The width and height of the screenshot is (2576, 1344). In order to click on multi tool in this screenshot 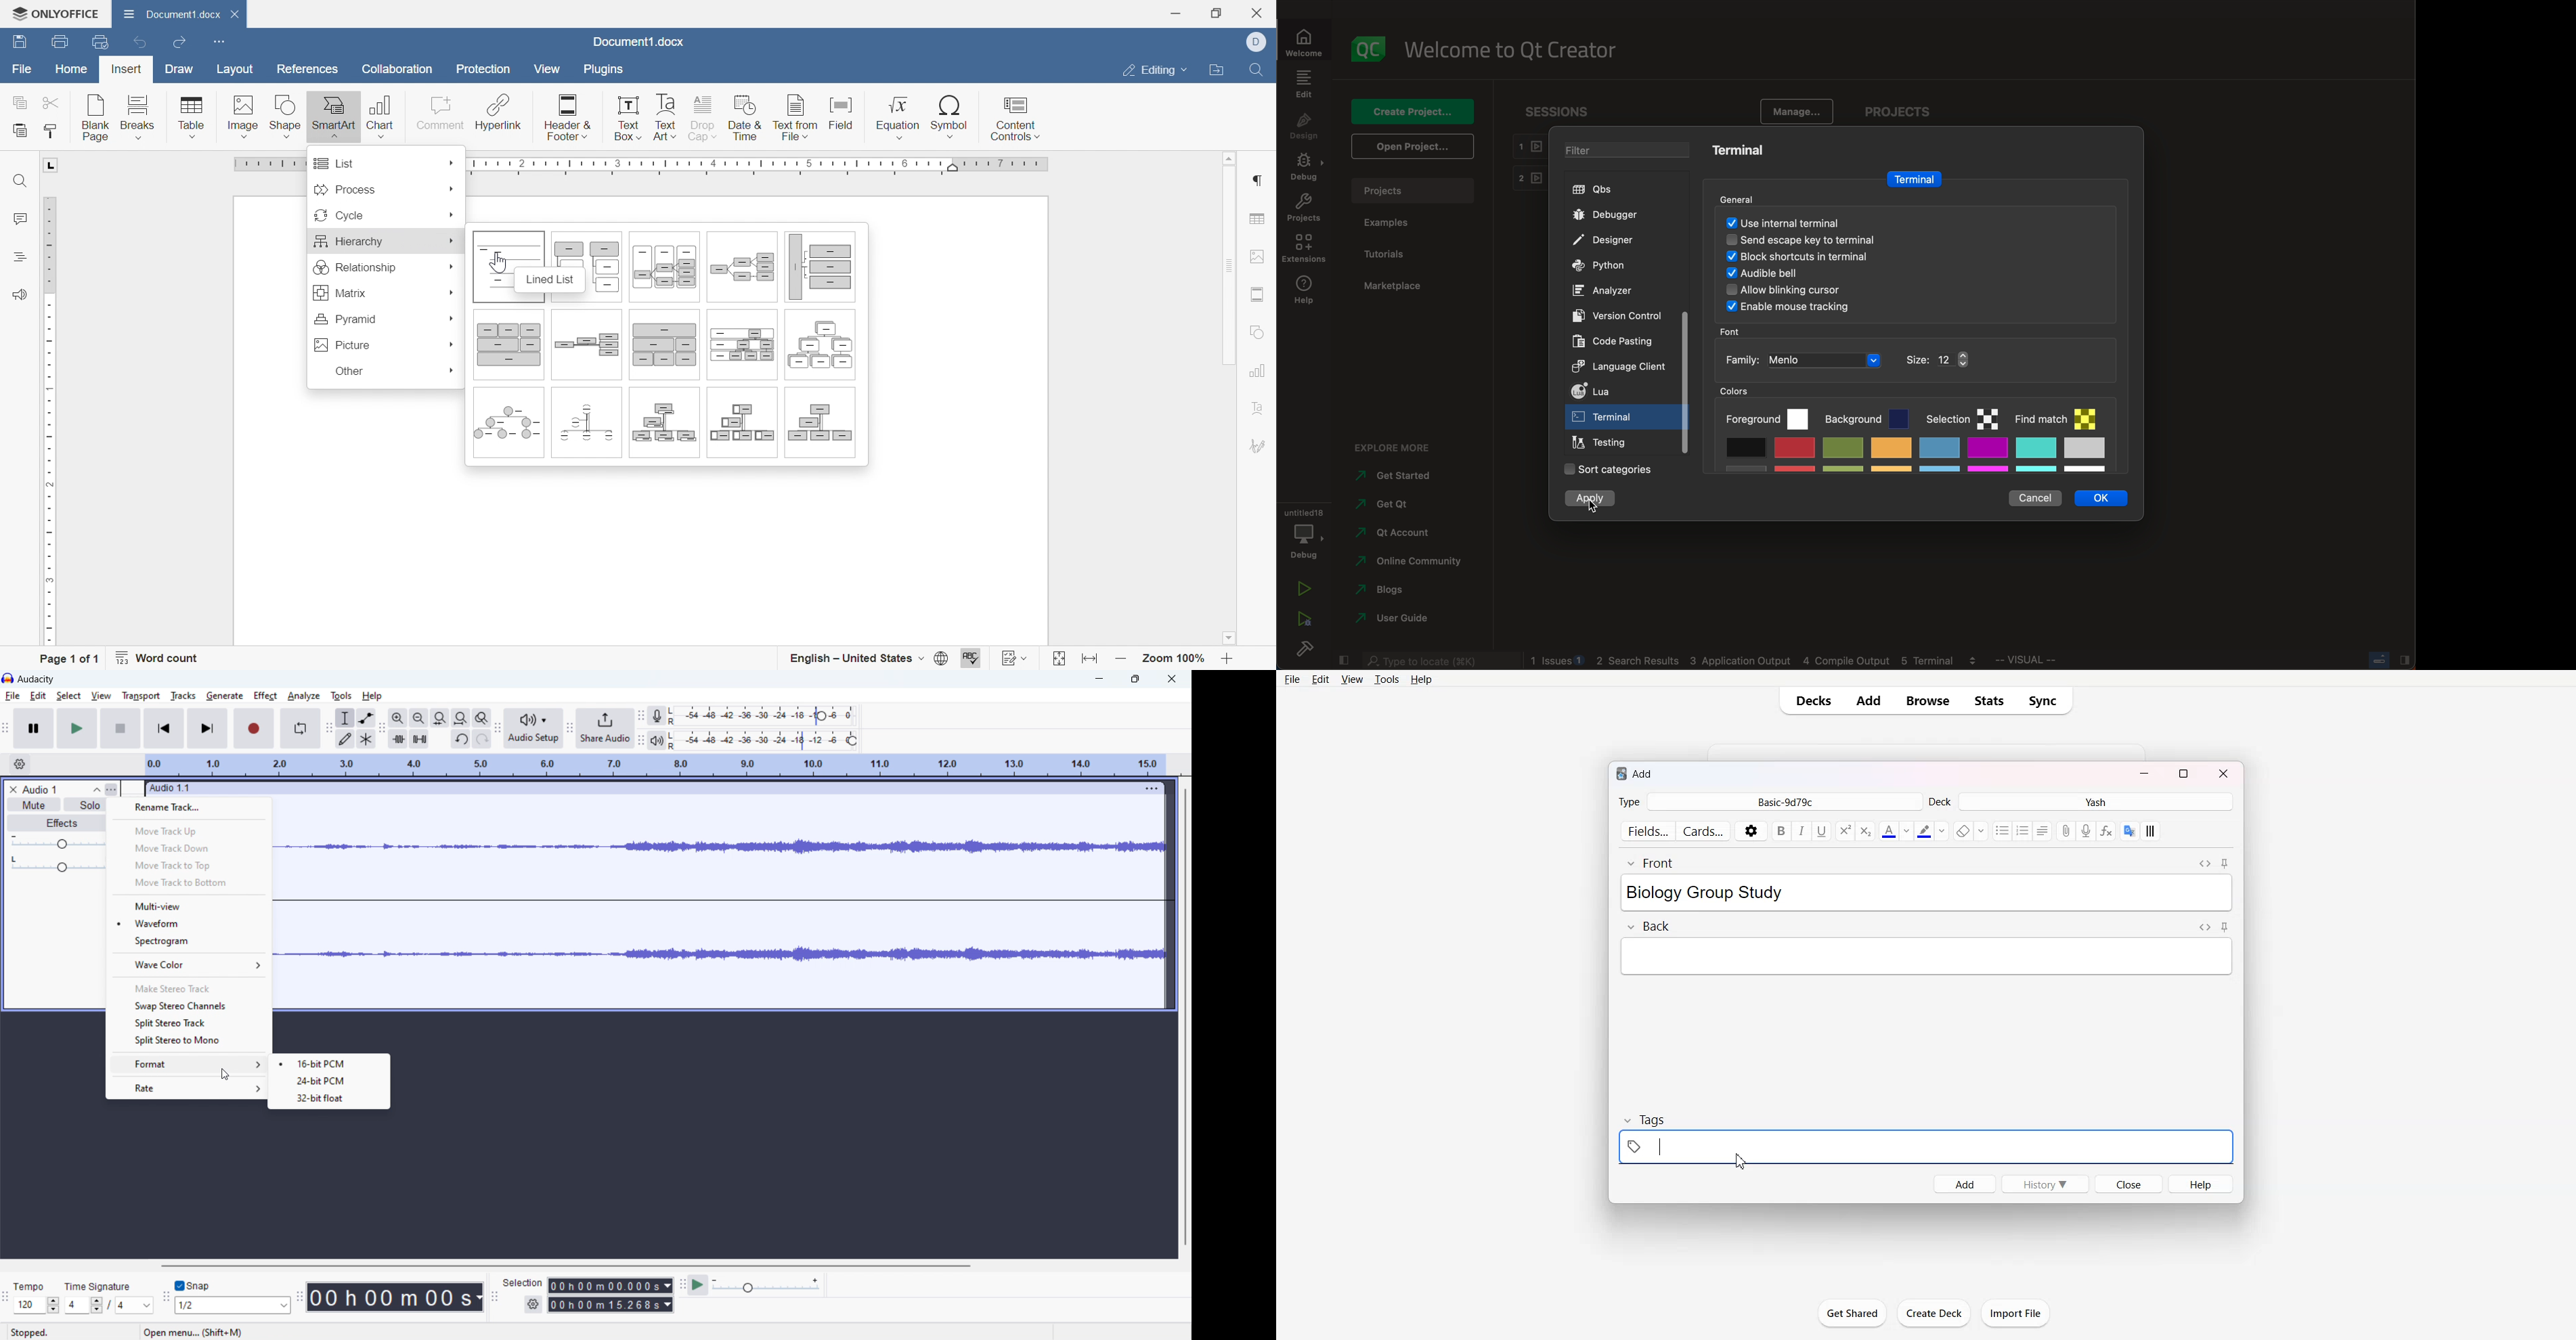, I will do `click(366, 739)`.